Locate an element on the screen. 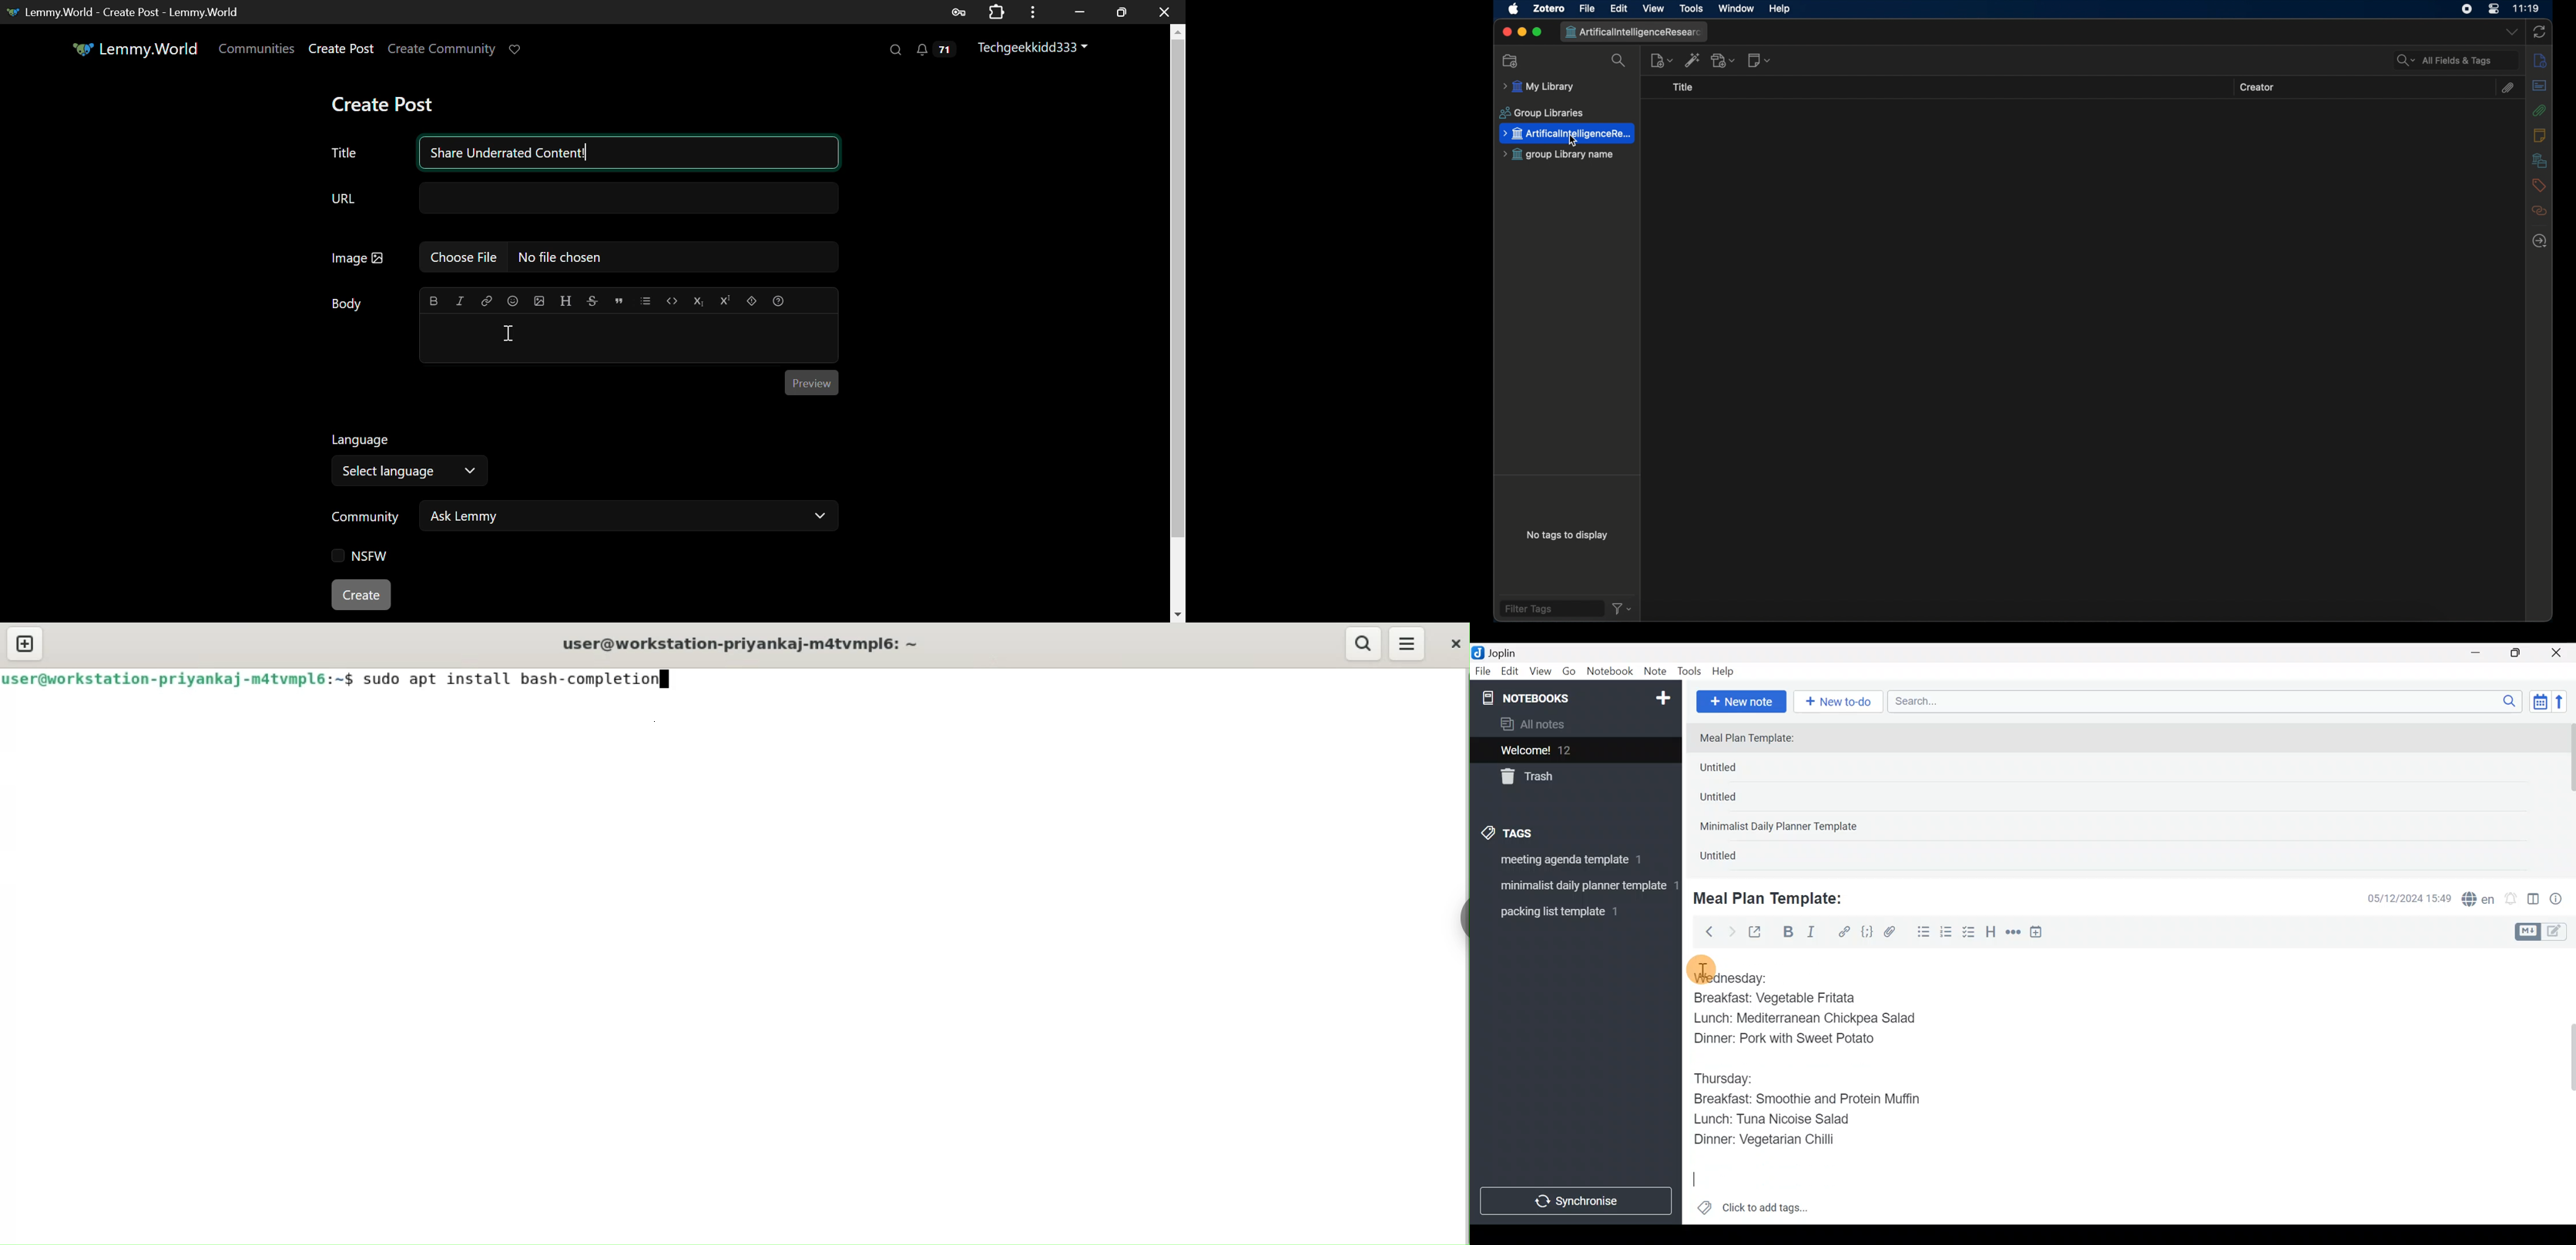  Minimize is located at coordinates (2482, 651).